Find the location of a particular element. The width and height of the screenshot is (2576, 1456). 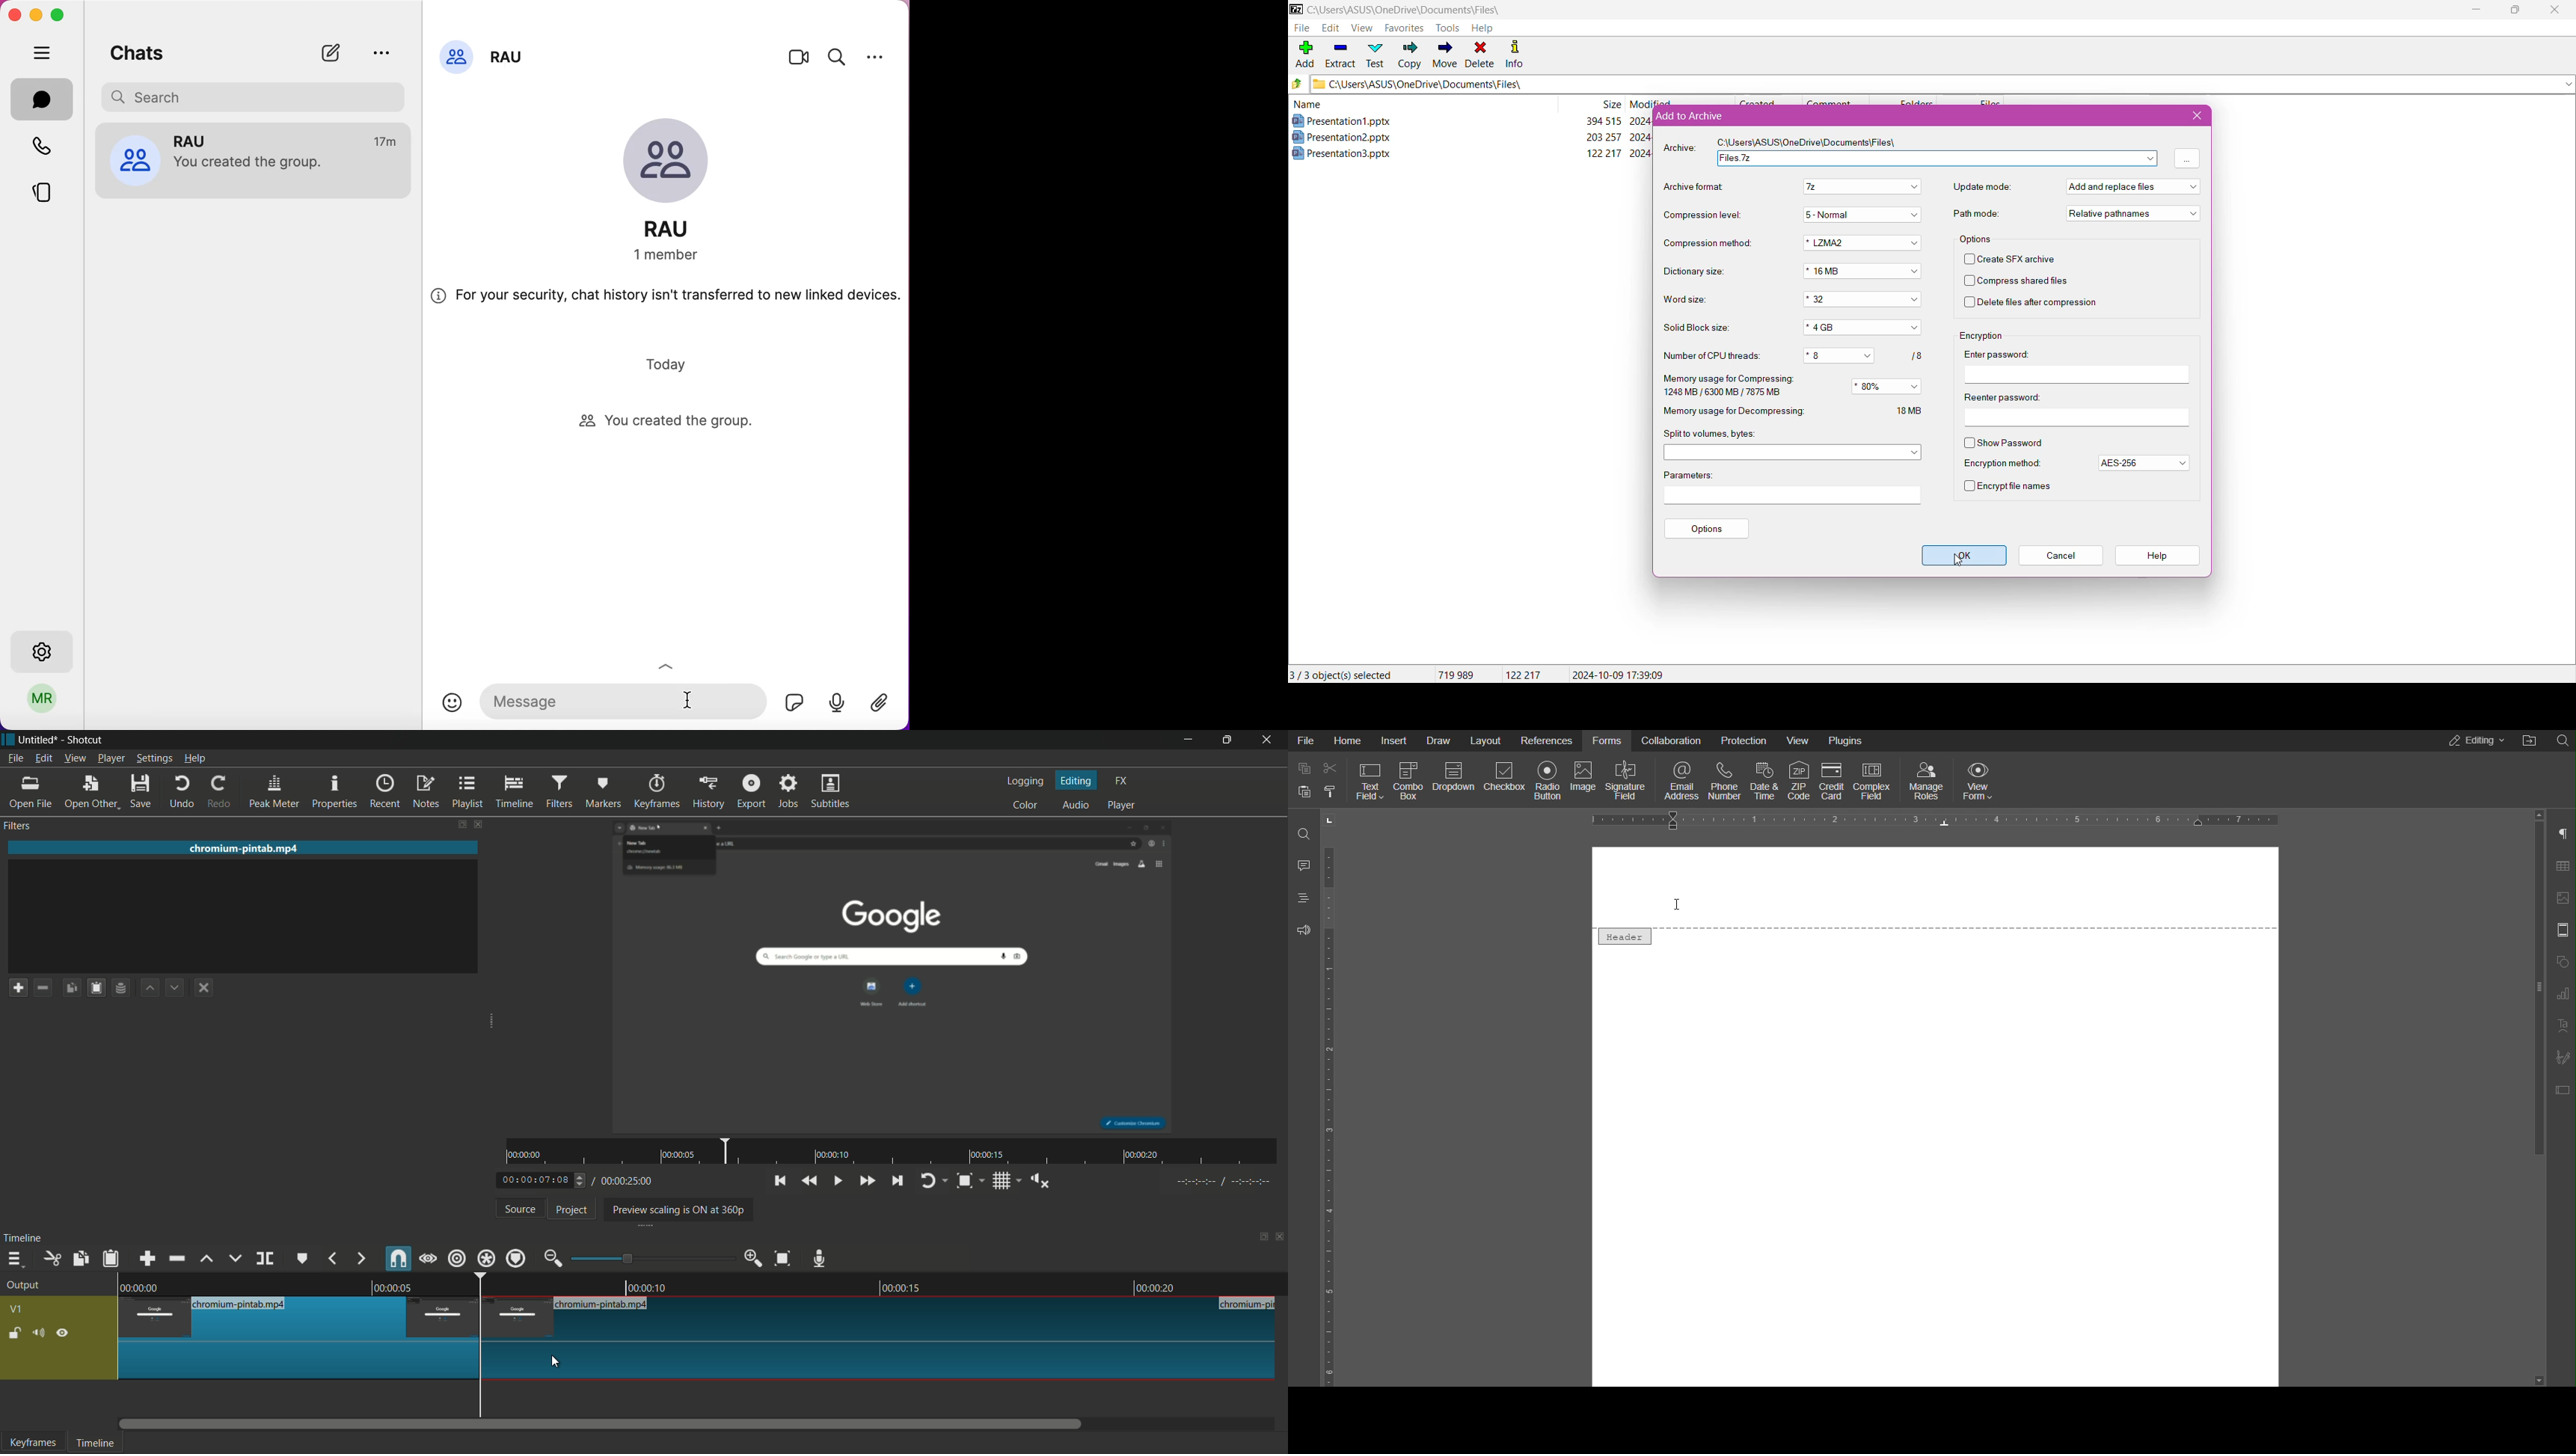

cursor is located at coordinates (554, 1361).